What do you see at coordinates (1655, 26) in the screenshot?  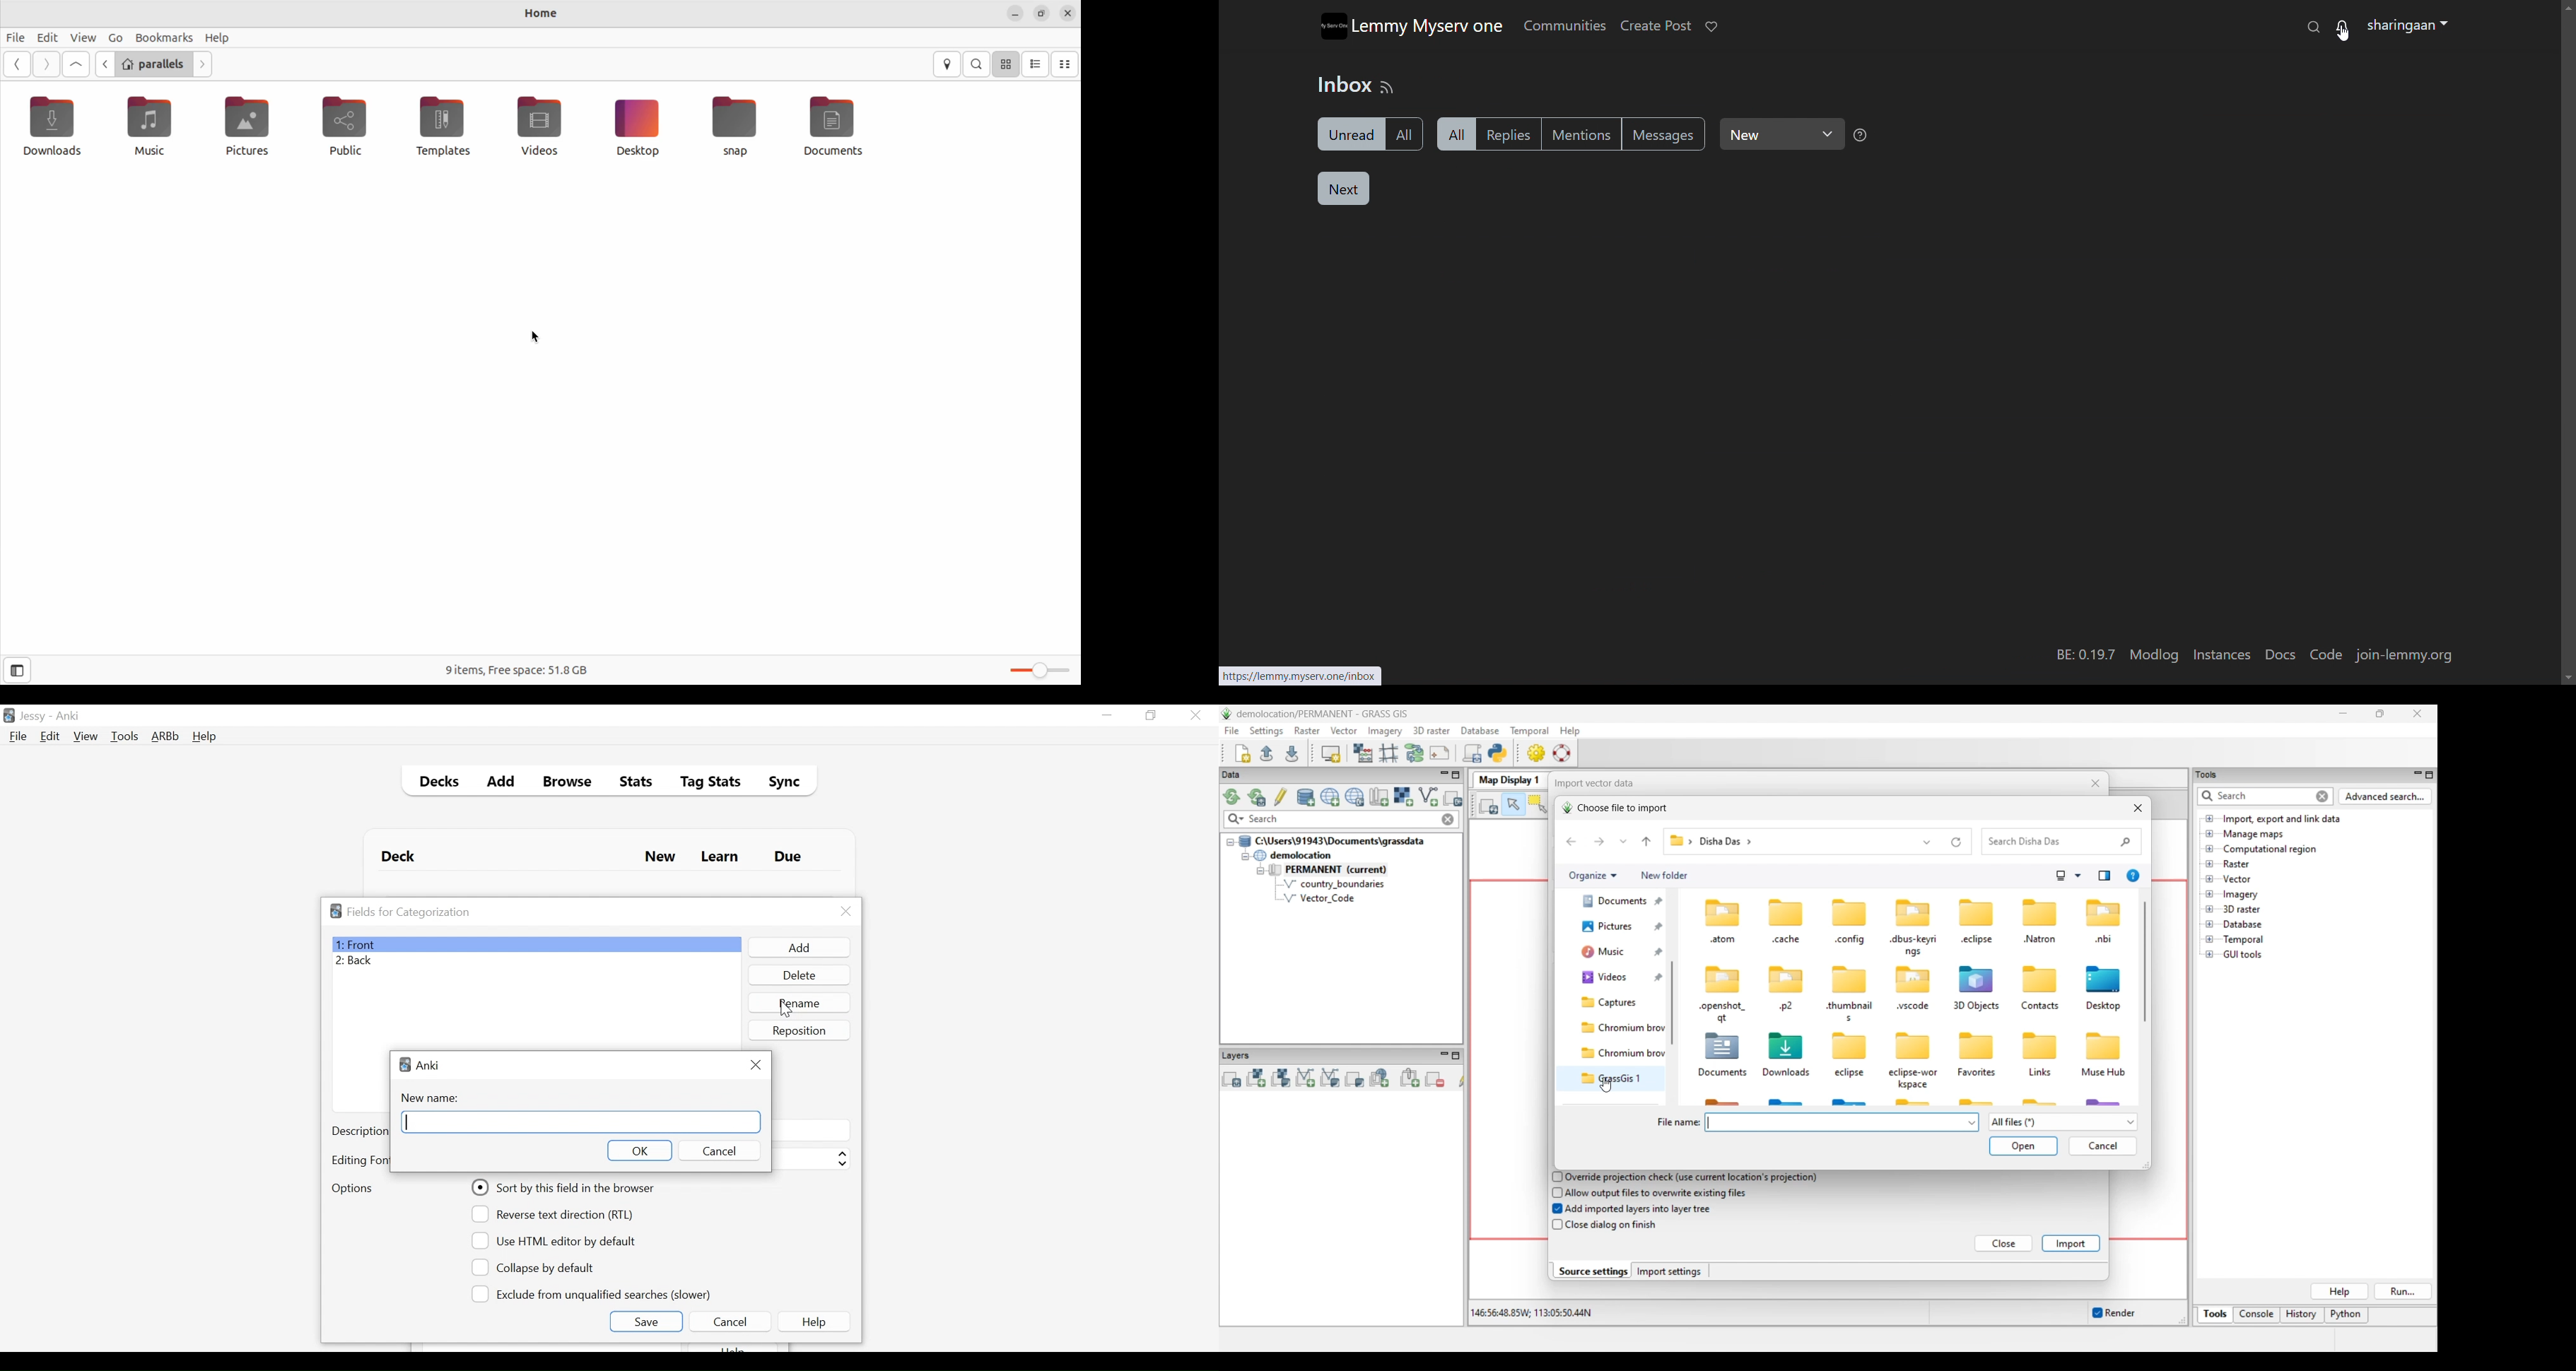 I see `create post` at bounding box center [1655, 26].